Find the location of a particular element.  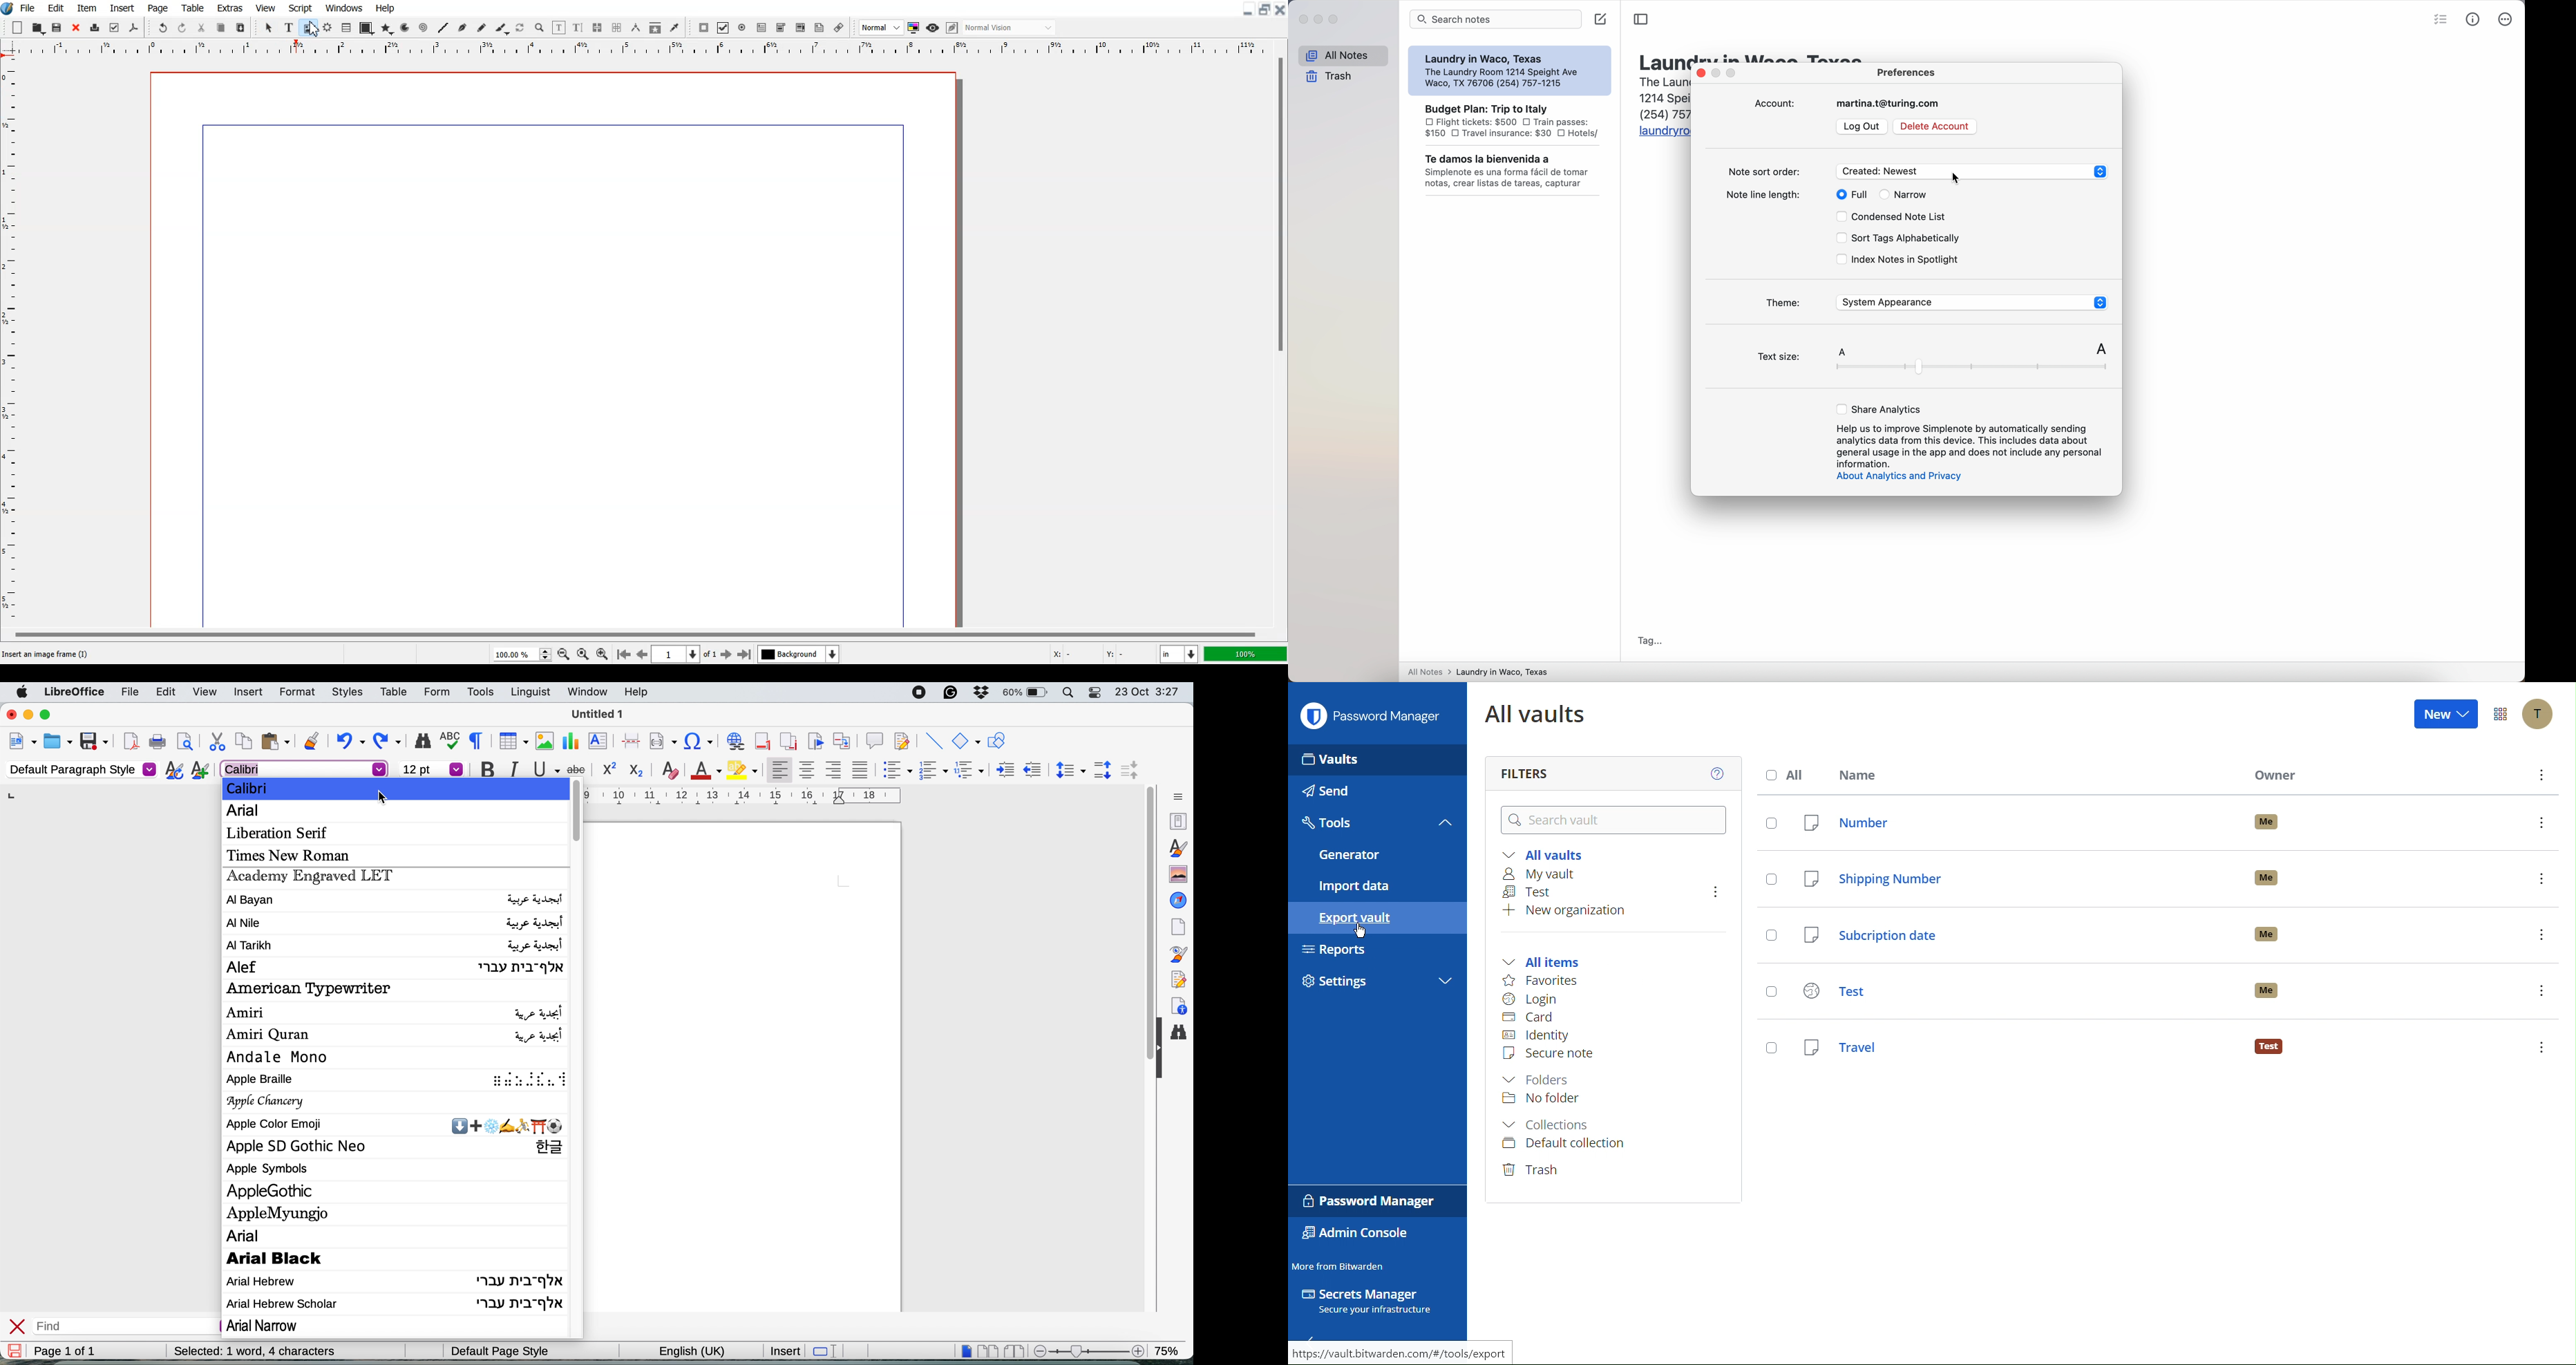

search bar is located at coordinates (1496, 20).